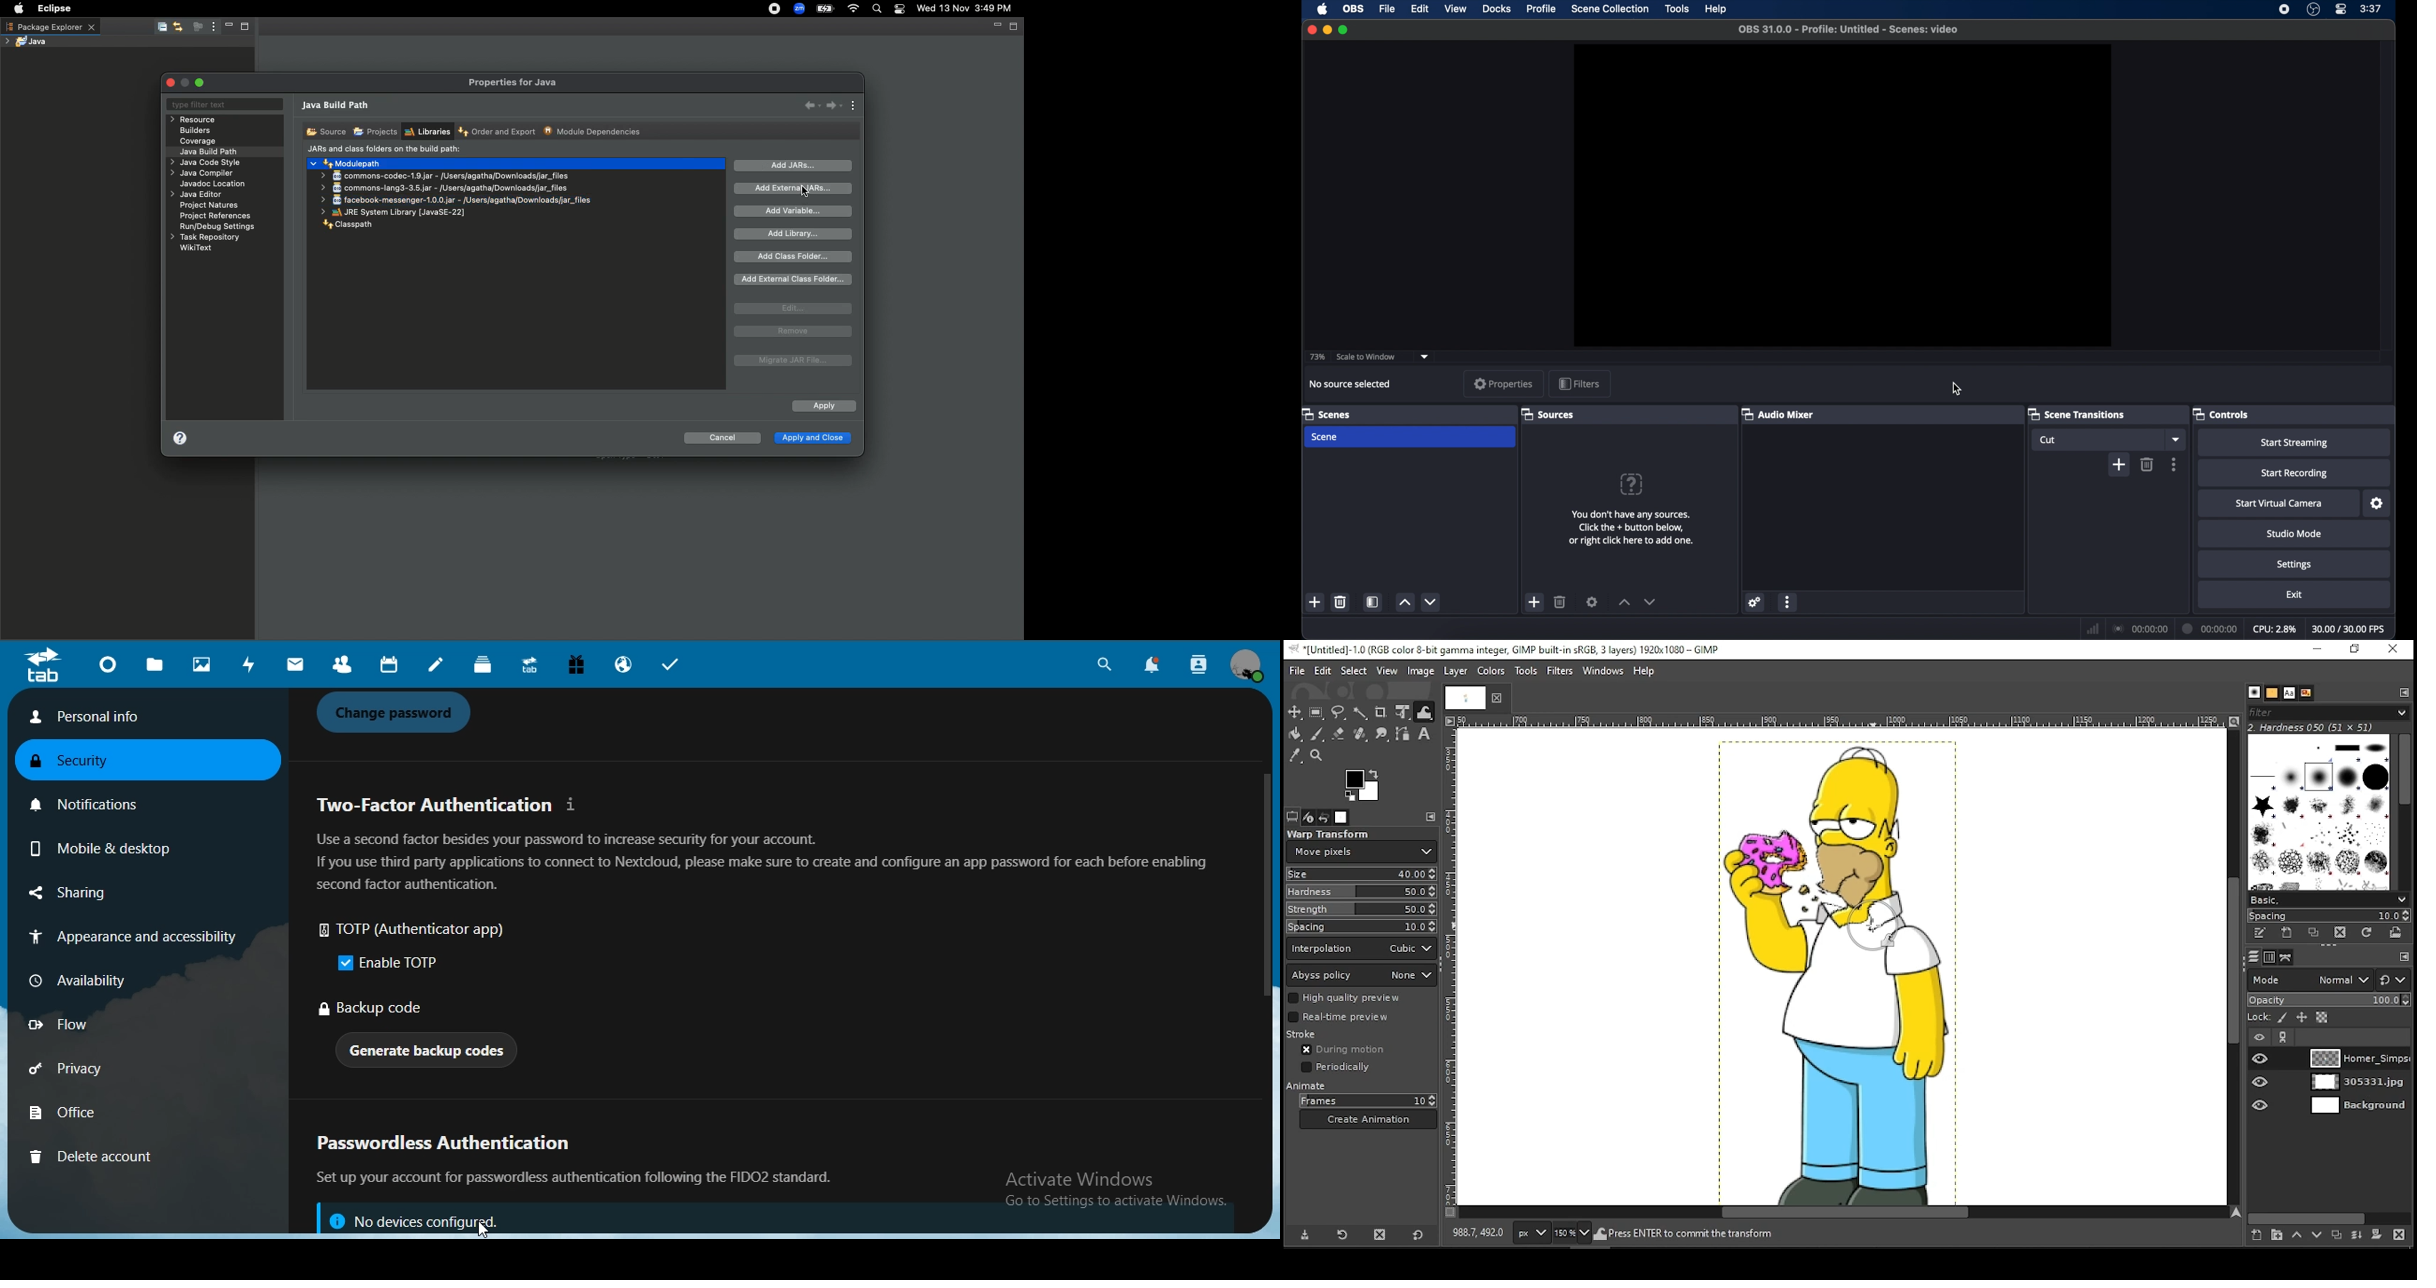 This screenshot has width=2436, height=1288. I want to click on scale to window, so click(1367, 357).